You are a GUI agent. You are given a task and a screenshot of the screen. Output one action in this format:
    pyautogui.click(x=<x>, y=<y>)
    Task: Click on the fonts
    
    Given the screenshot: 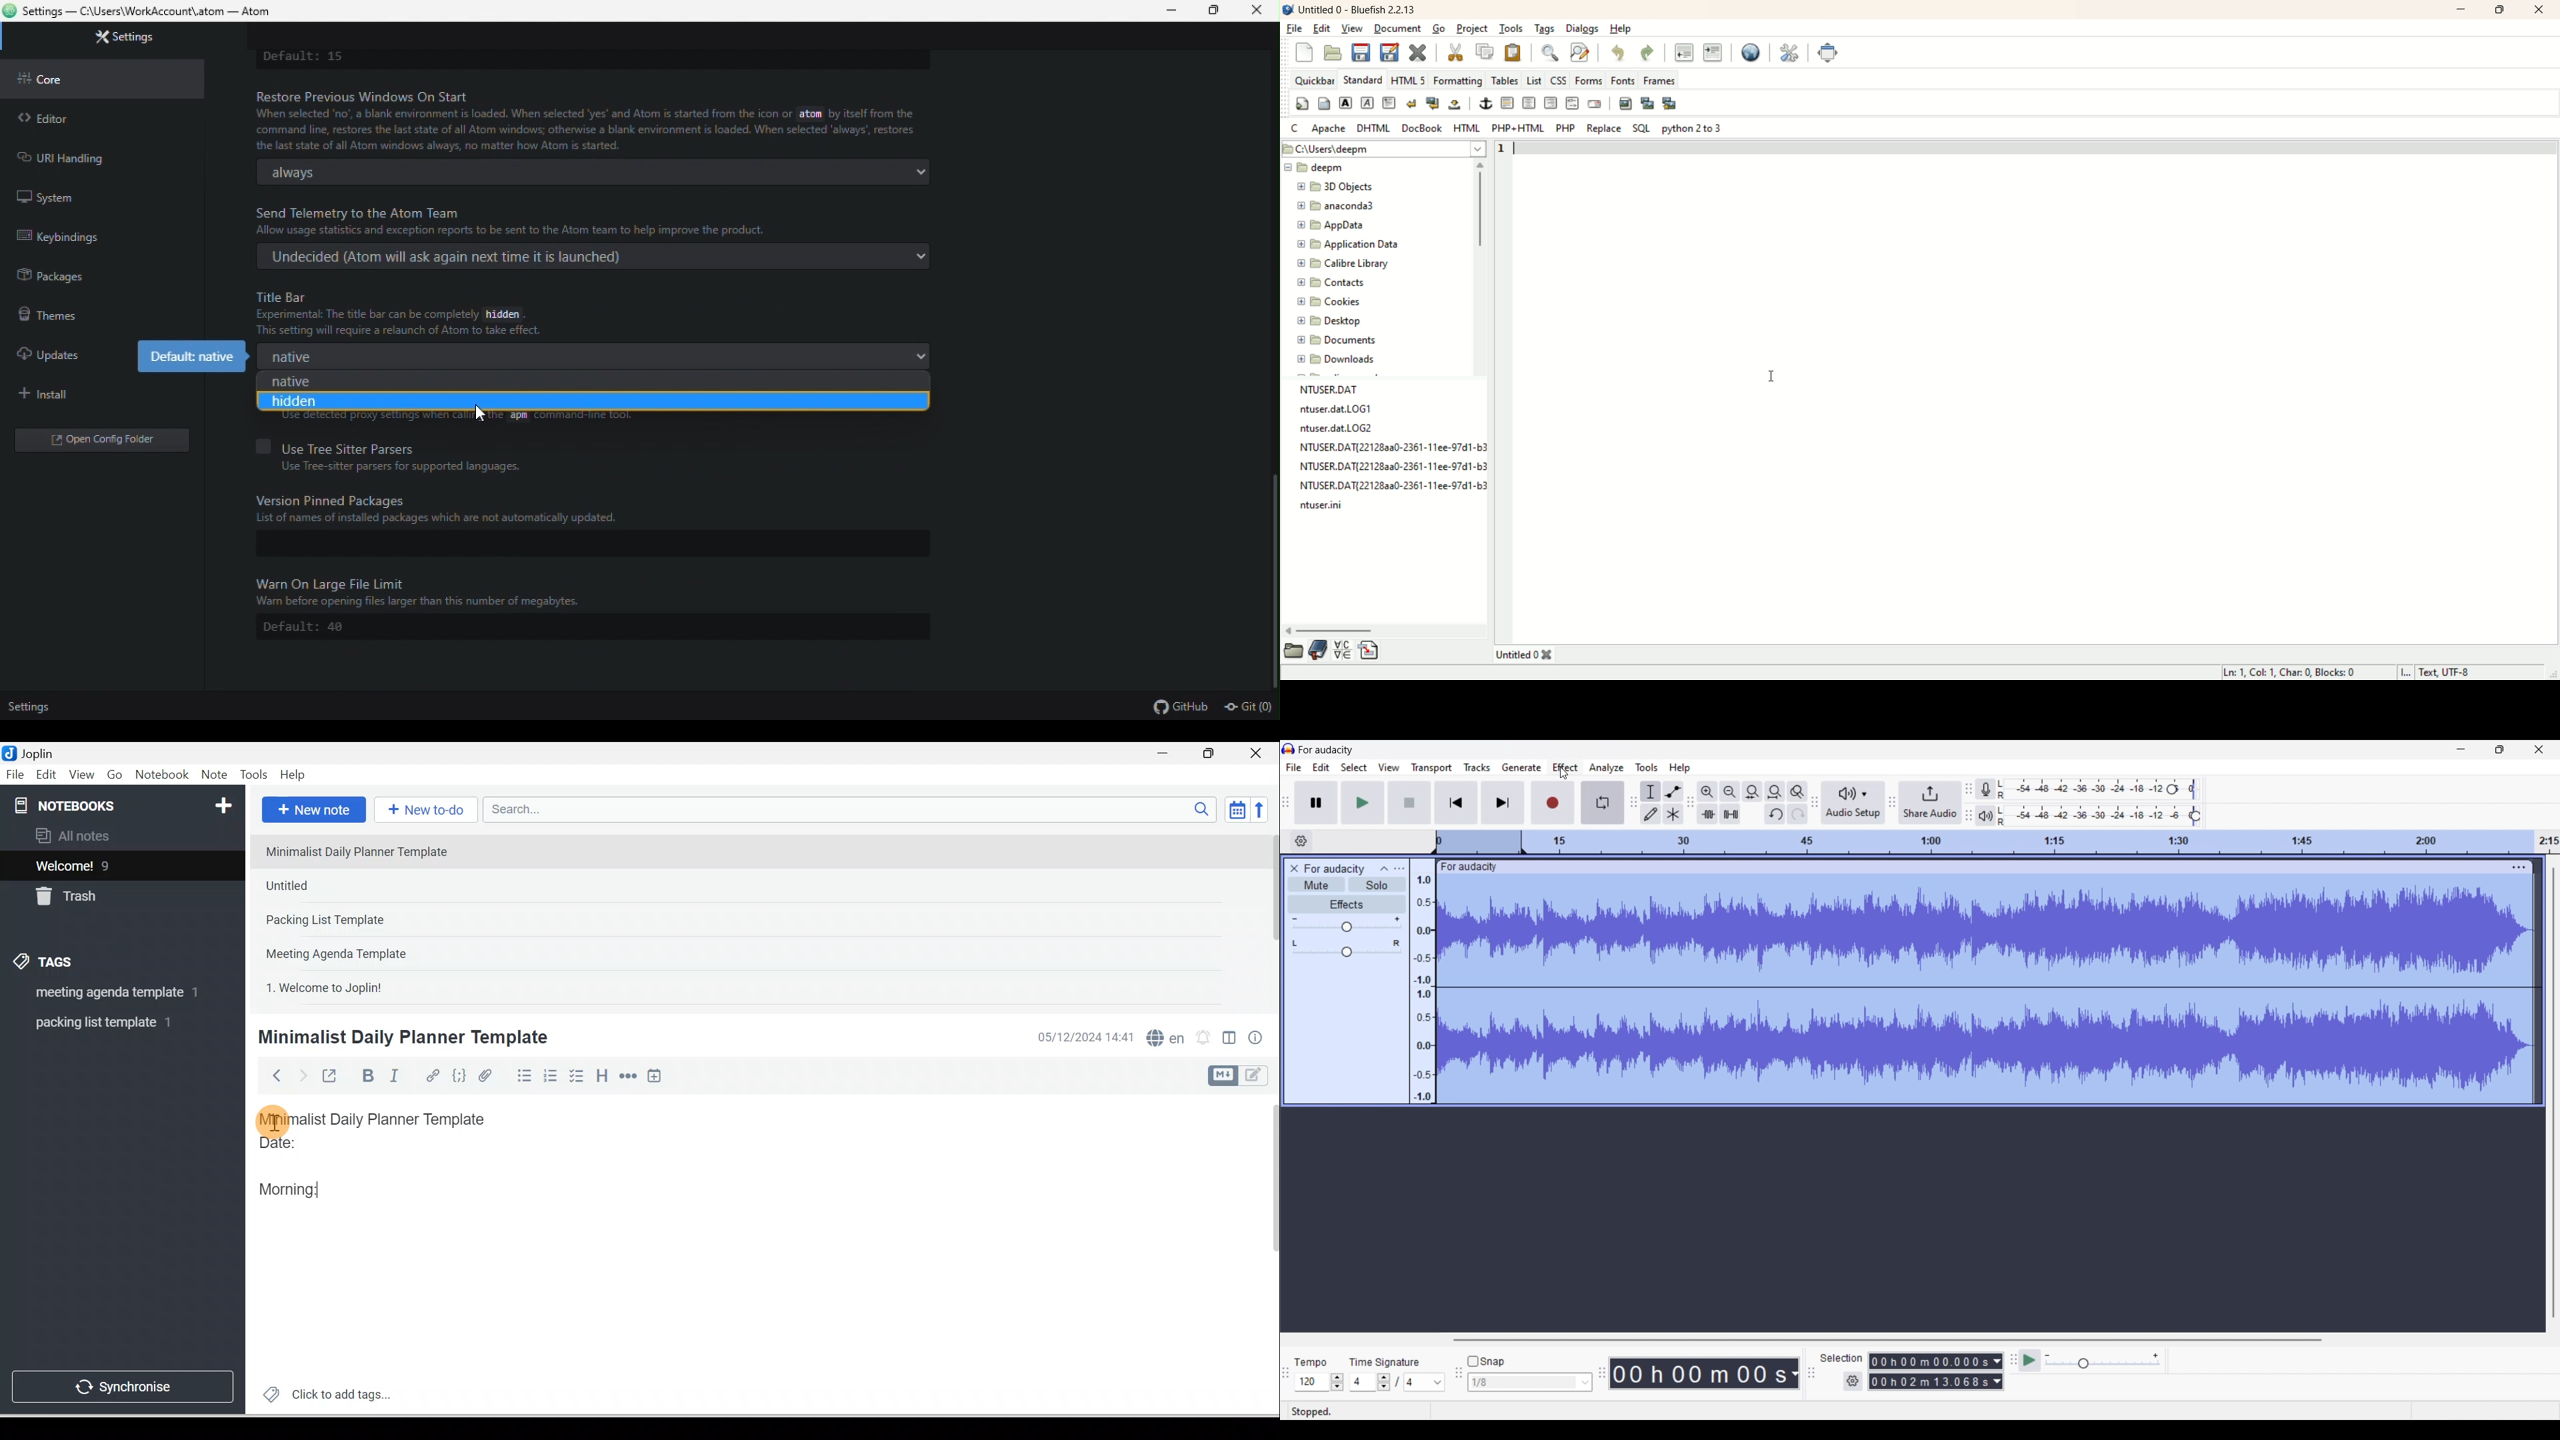 What is the action you would take?
    pyautogui.click(x=1622, y=79)
    